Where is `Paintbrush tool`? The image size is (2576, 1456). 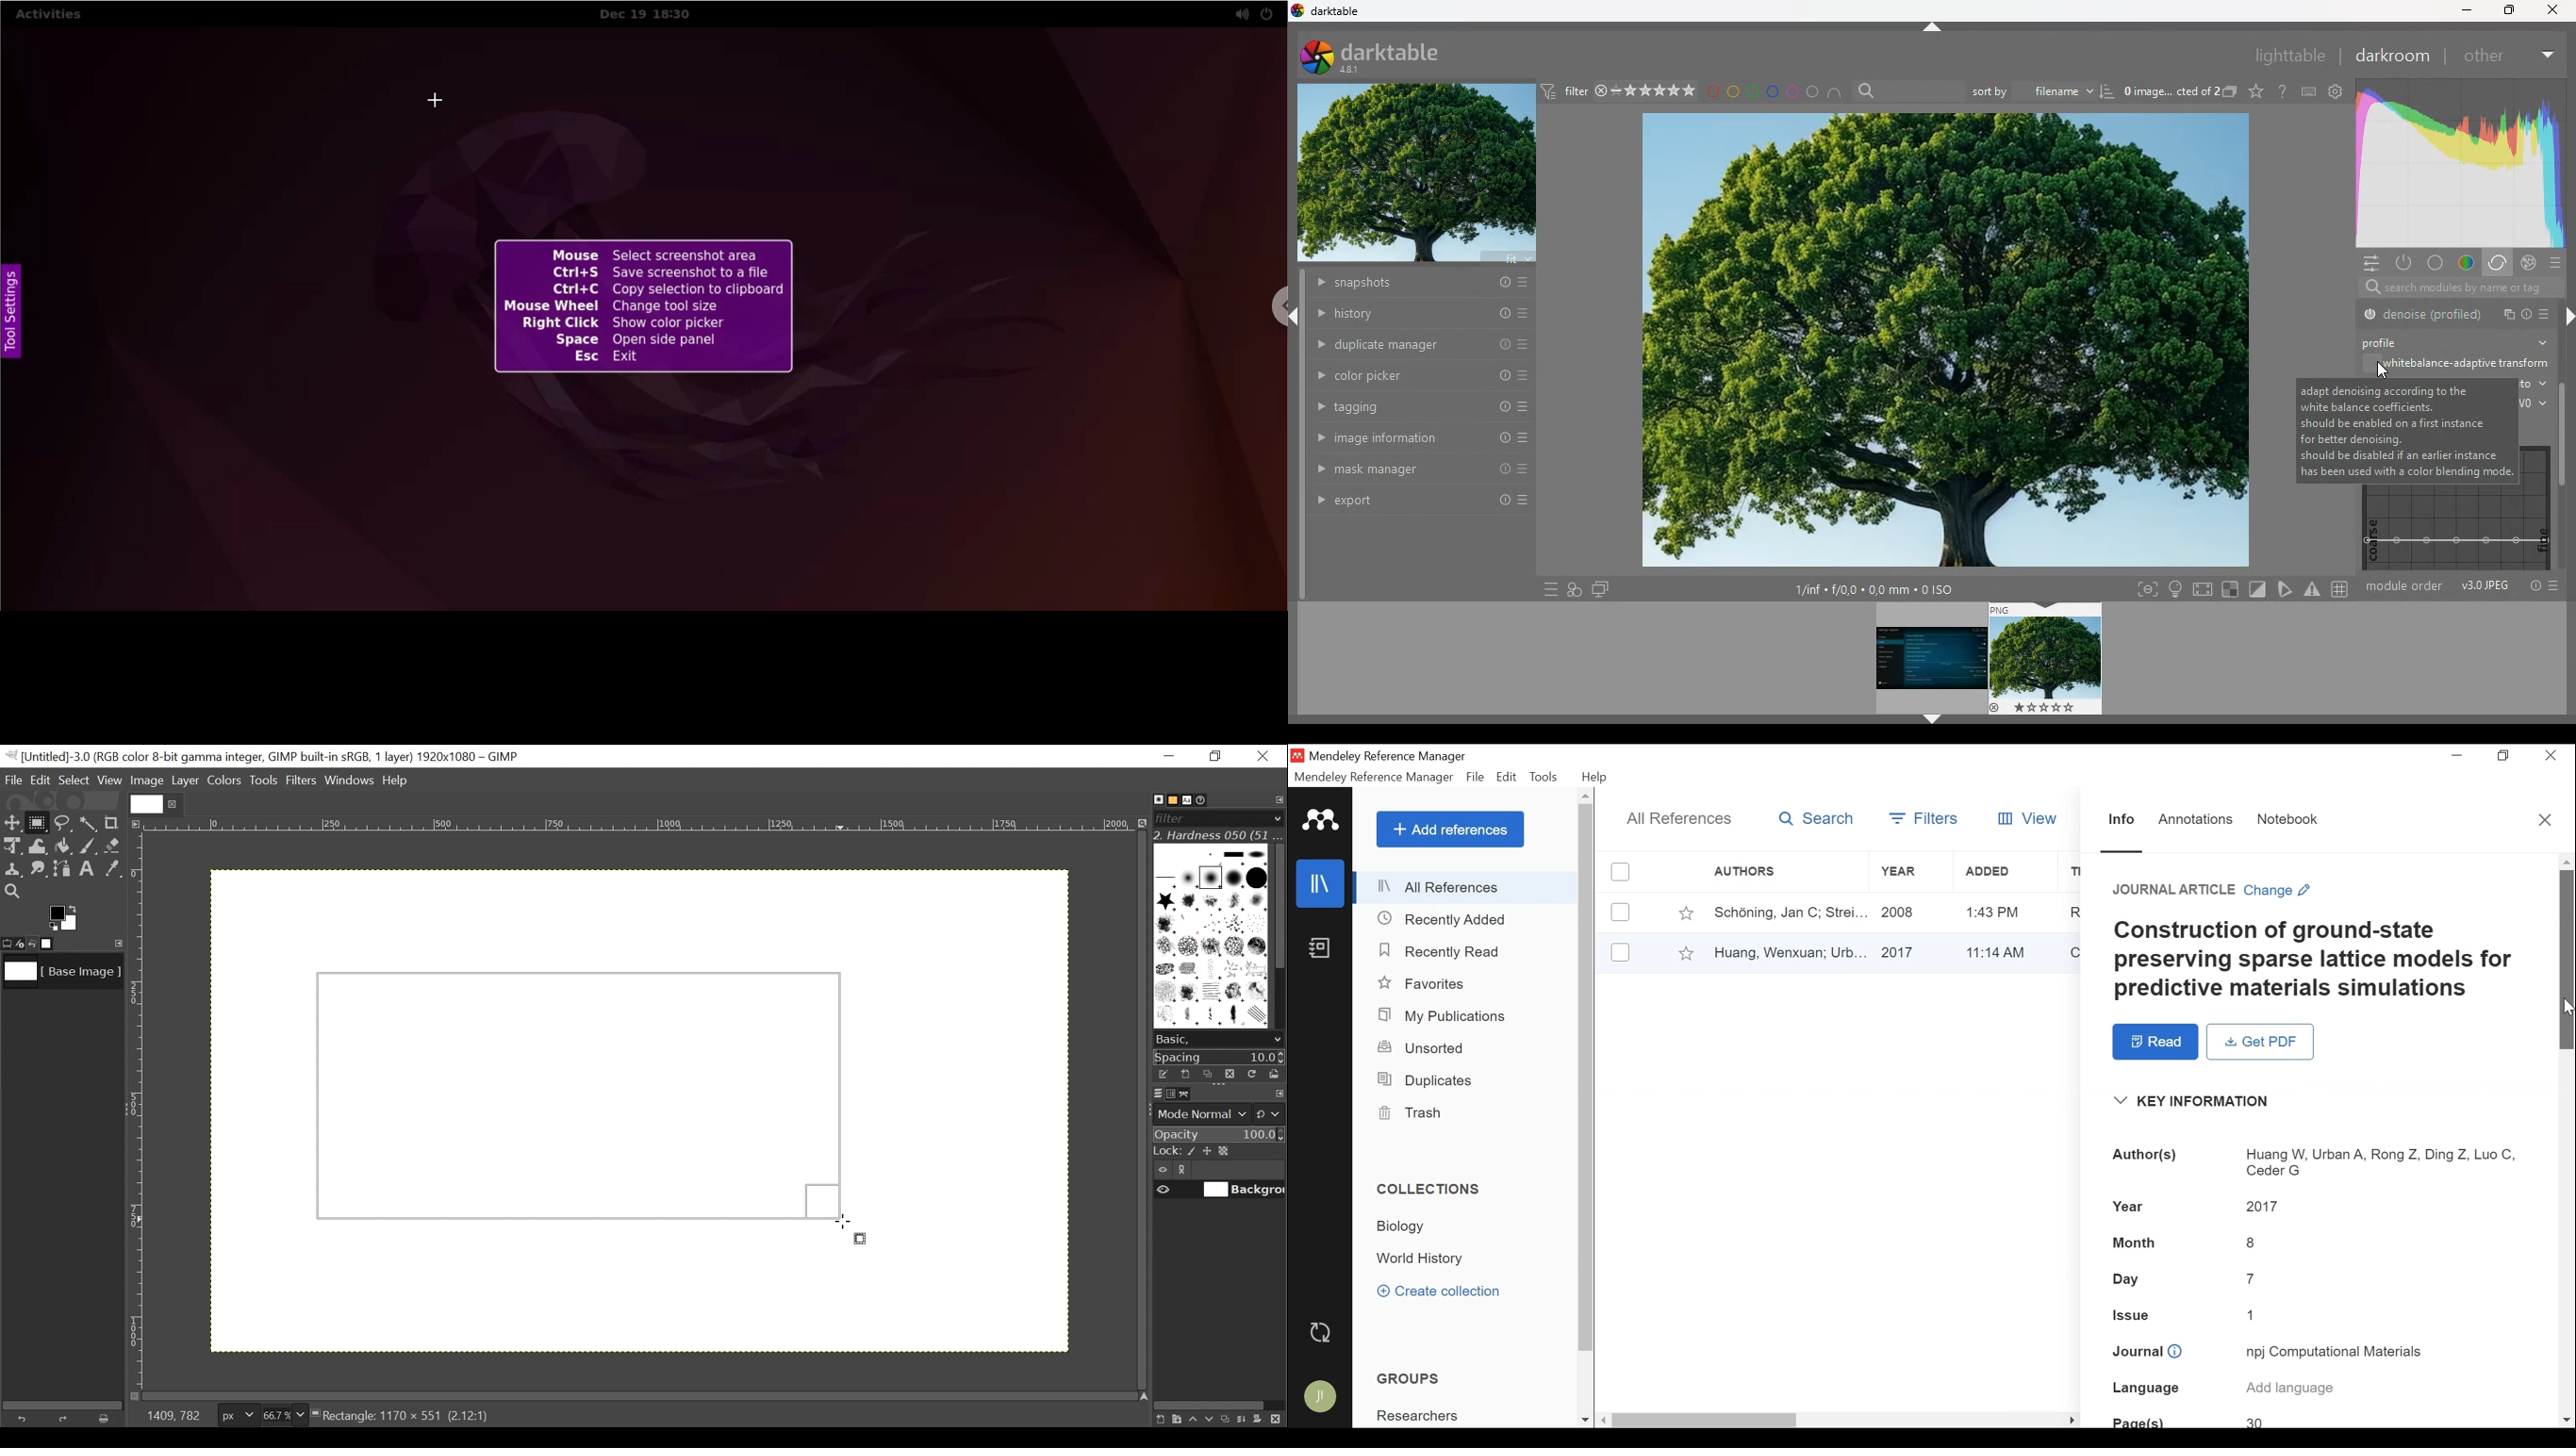
Paintbrush tool is located at coordinates (88, 847).